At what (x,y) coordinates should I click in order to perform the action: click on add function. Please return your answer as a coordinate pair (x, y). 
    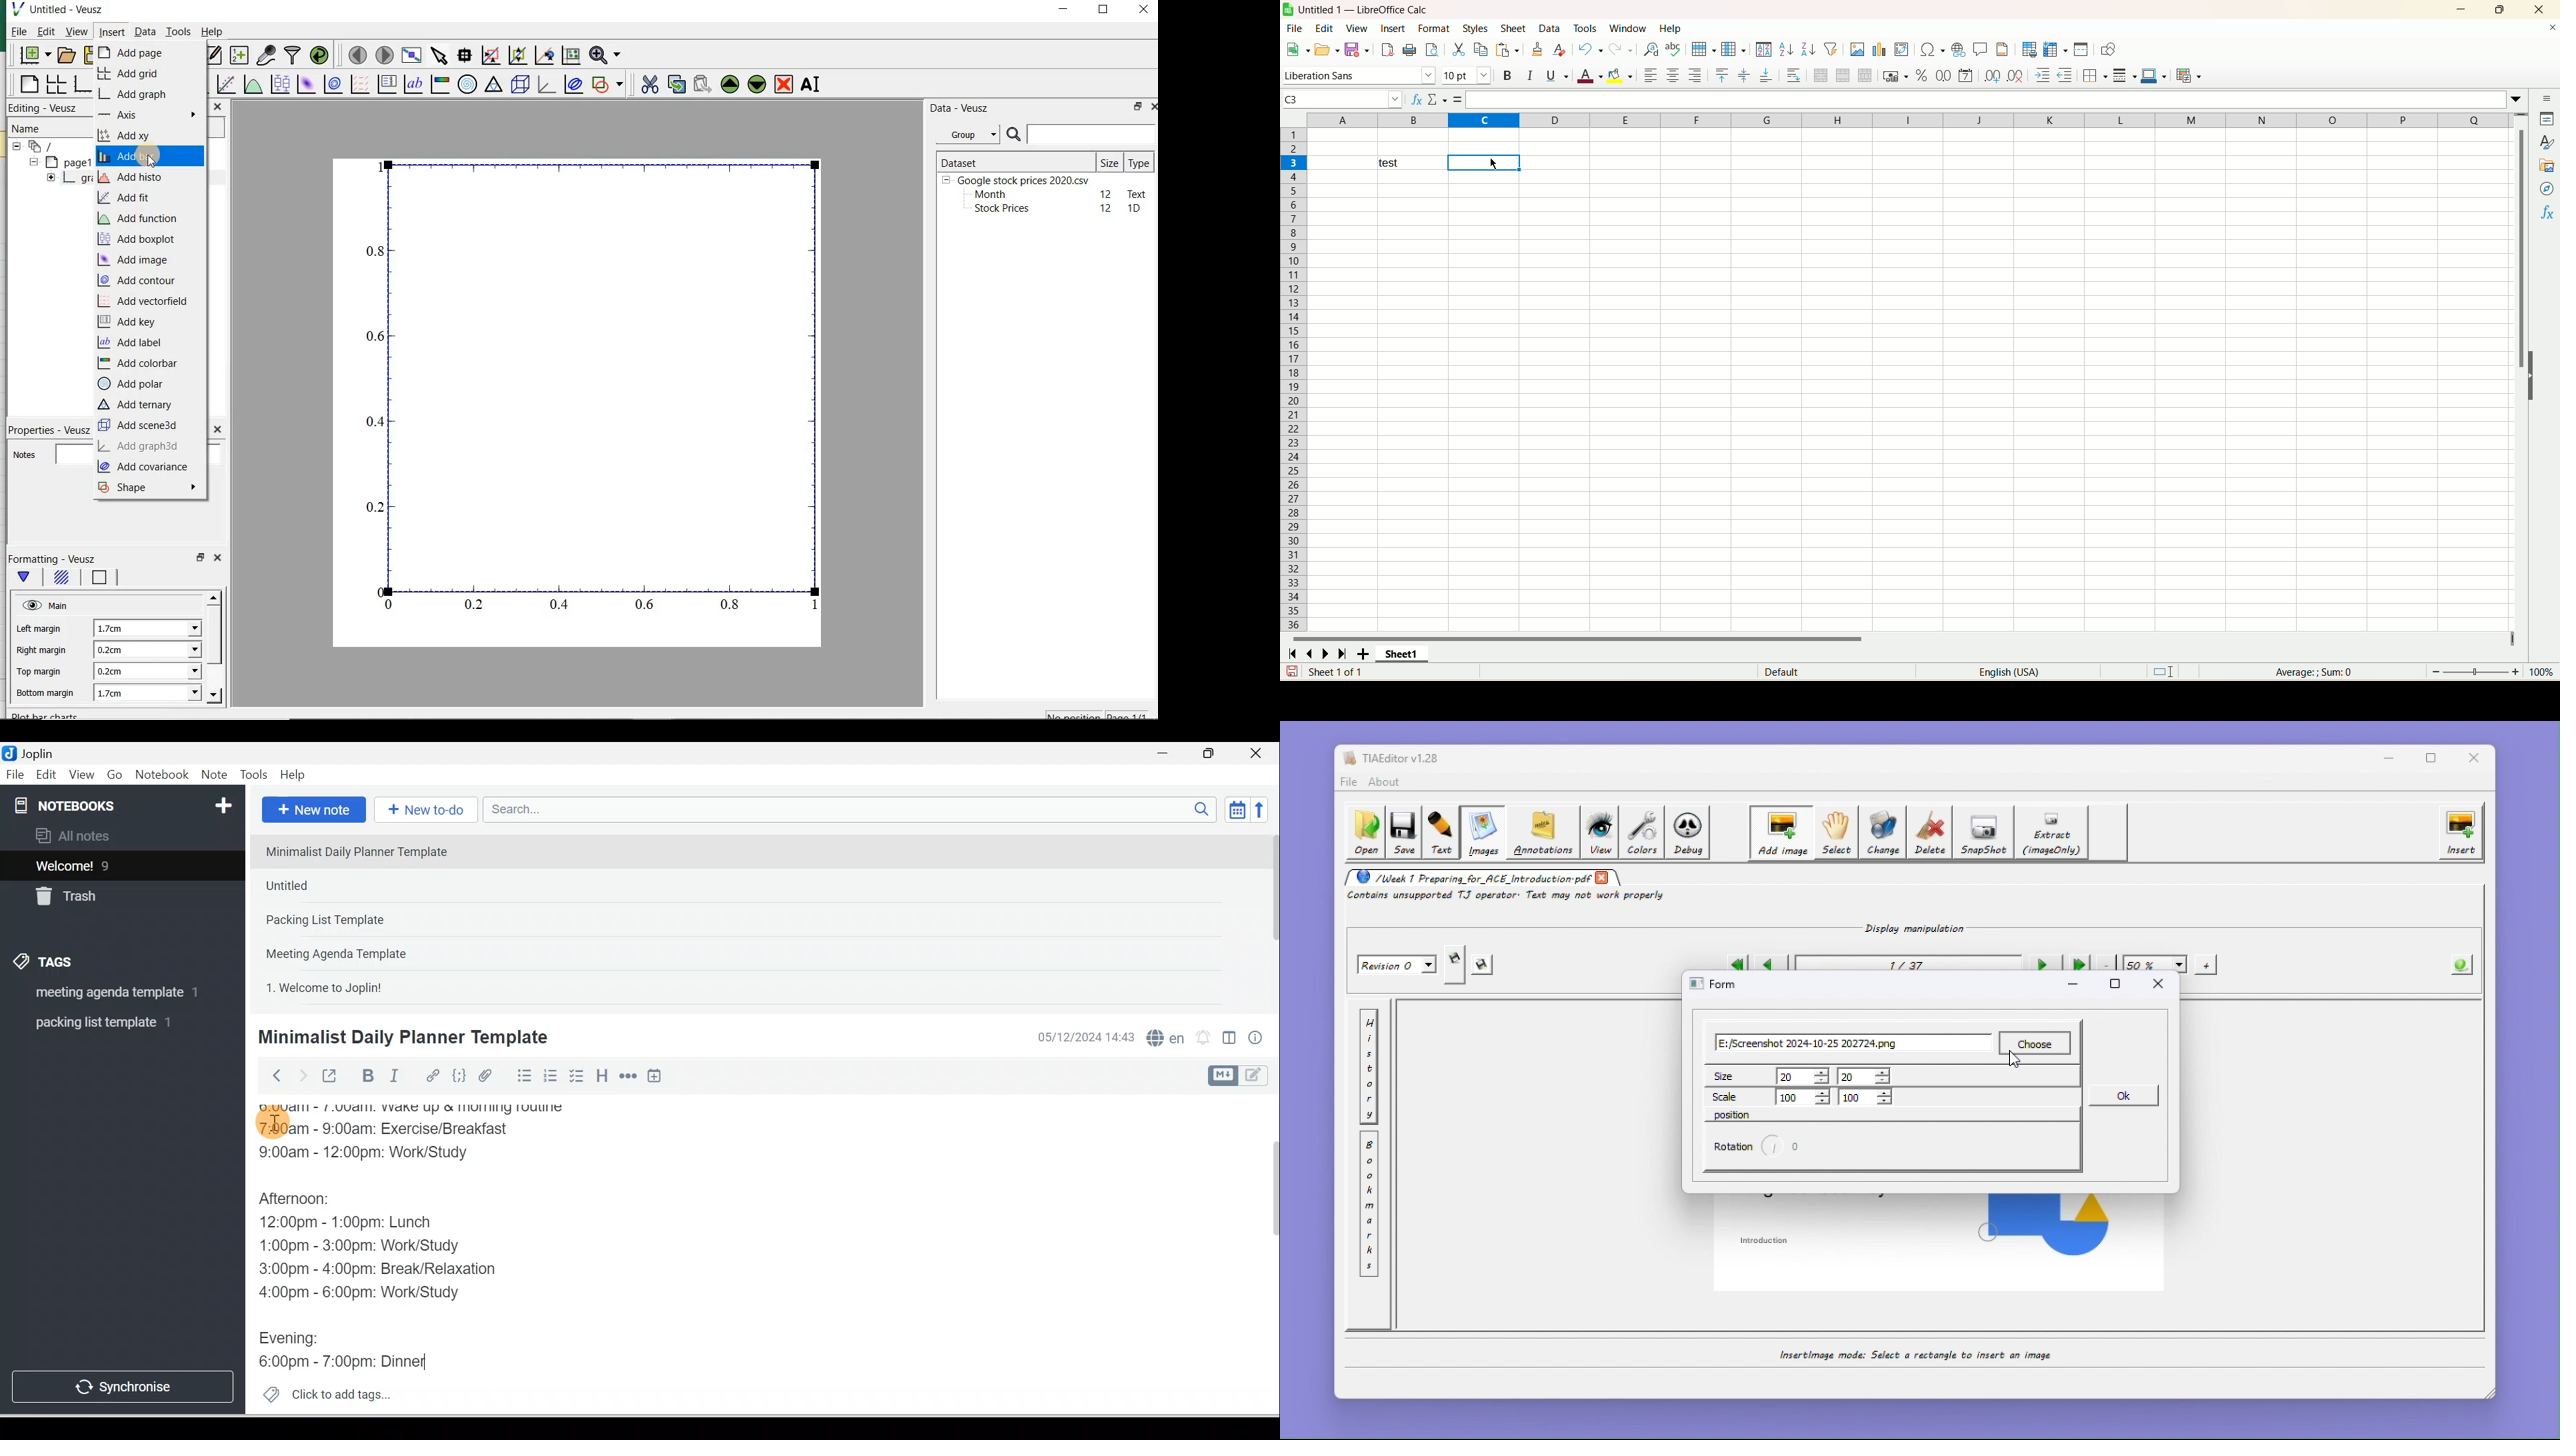
    Looking at the image, I should click on (139, 218).